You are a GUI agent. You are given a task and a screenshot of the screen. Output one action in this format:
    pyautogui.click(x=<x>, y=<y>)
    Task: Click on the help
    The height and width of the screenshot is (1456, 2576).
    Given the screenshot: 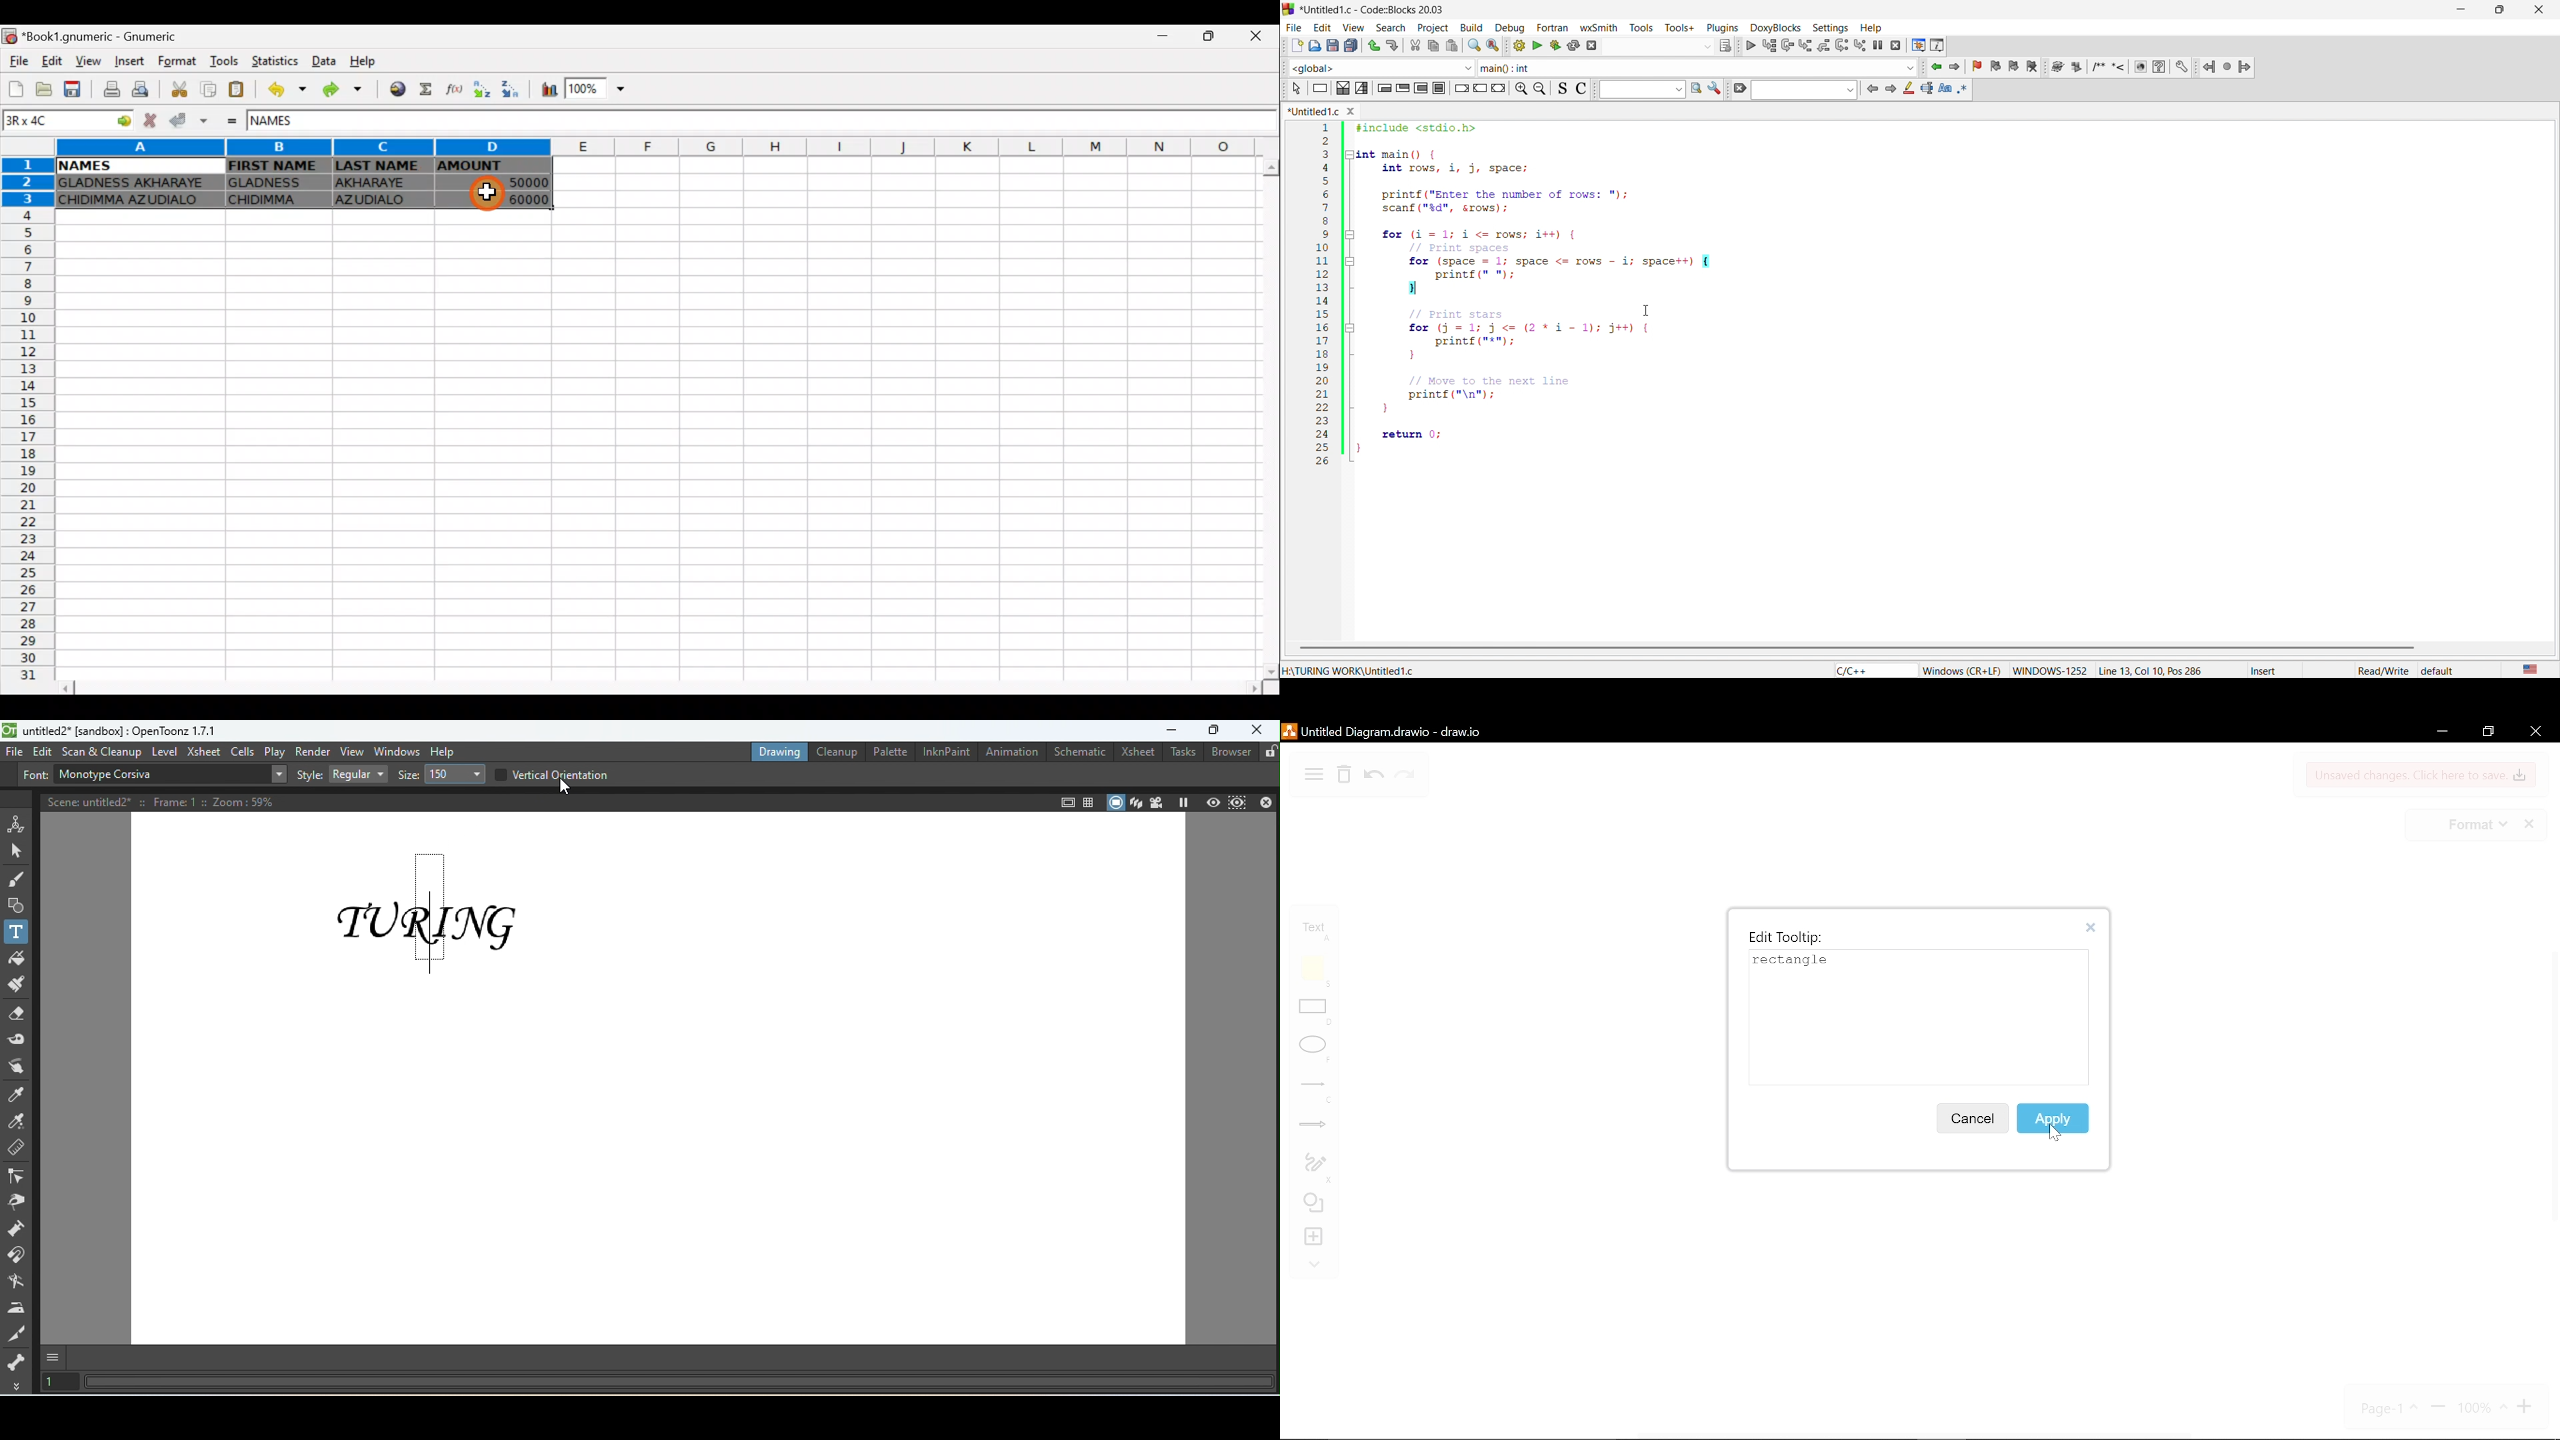 What is the action you would take?
    pyautogui.click(x=2158, y=67)
    